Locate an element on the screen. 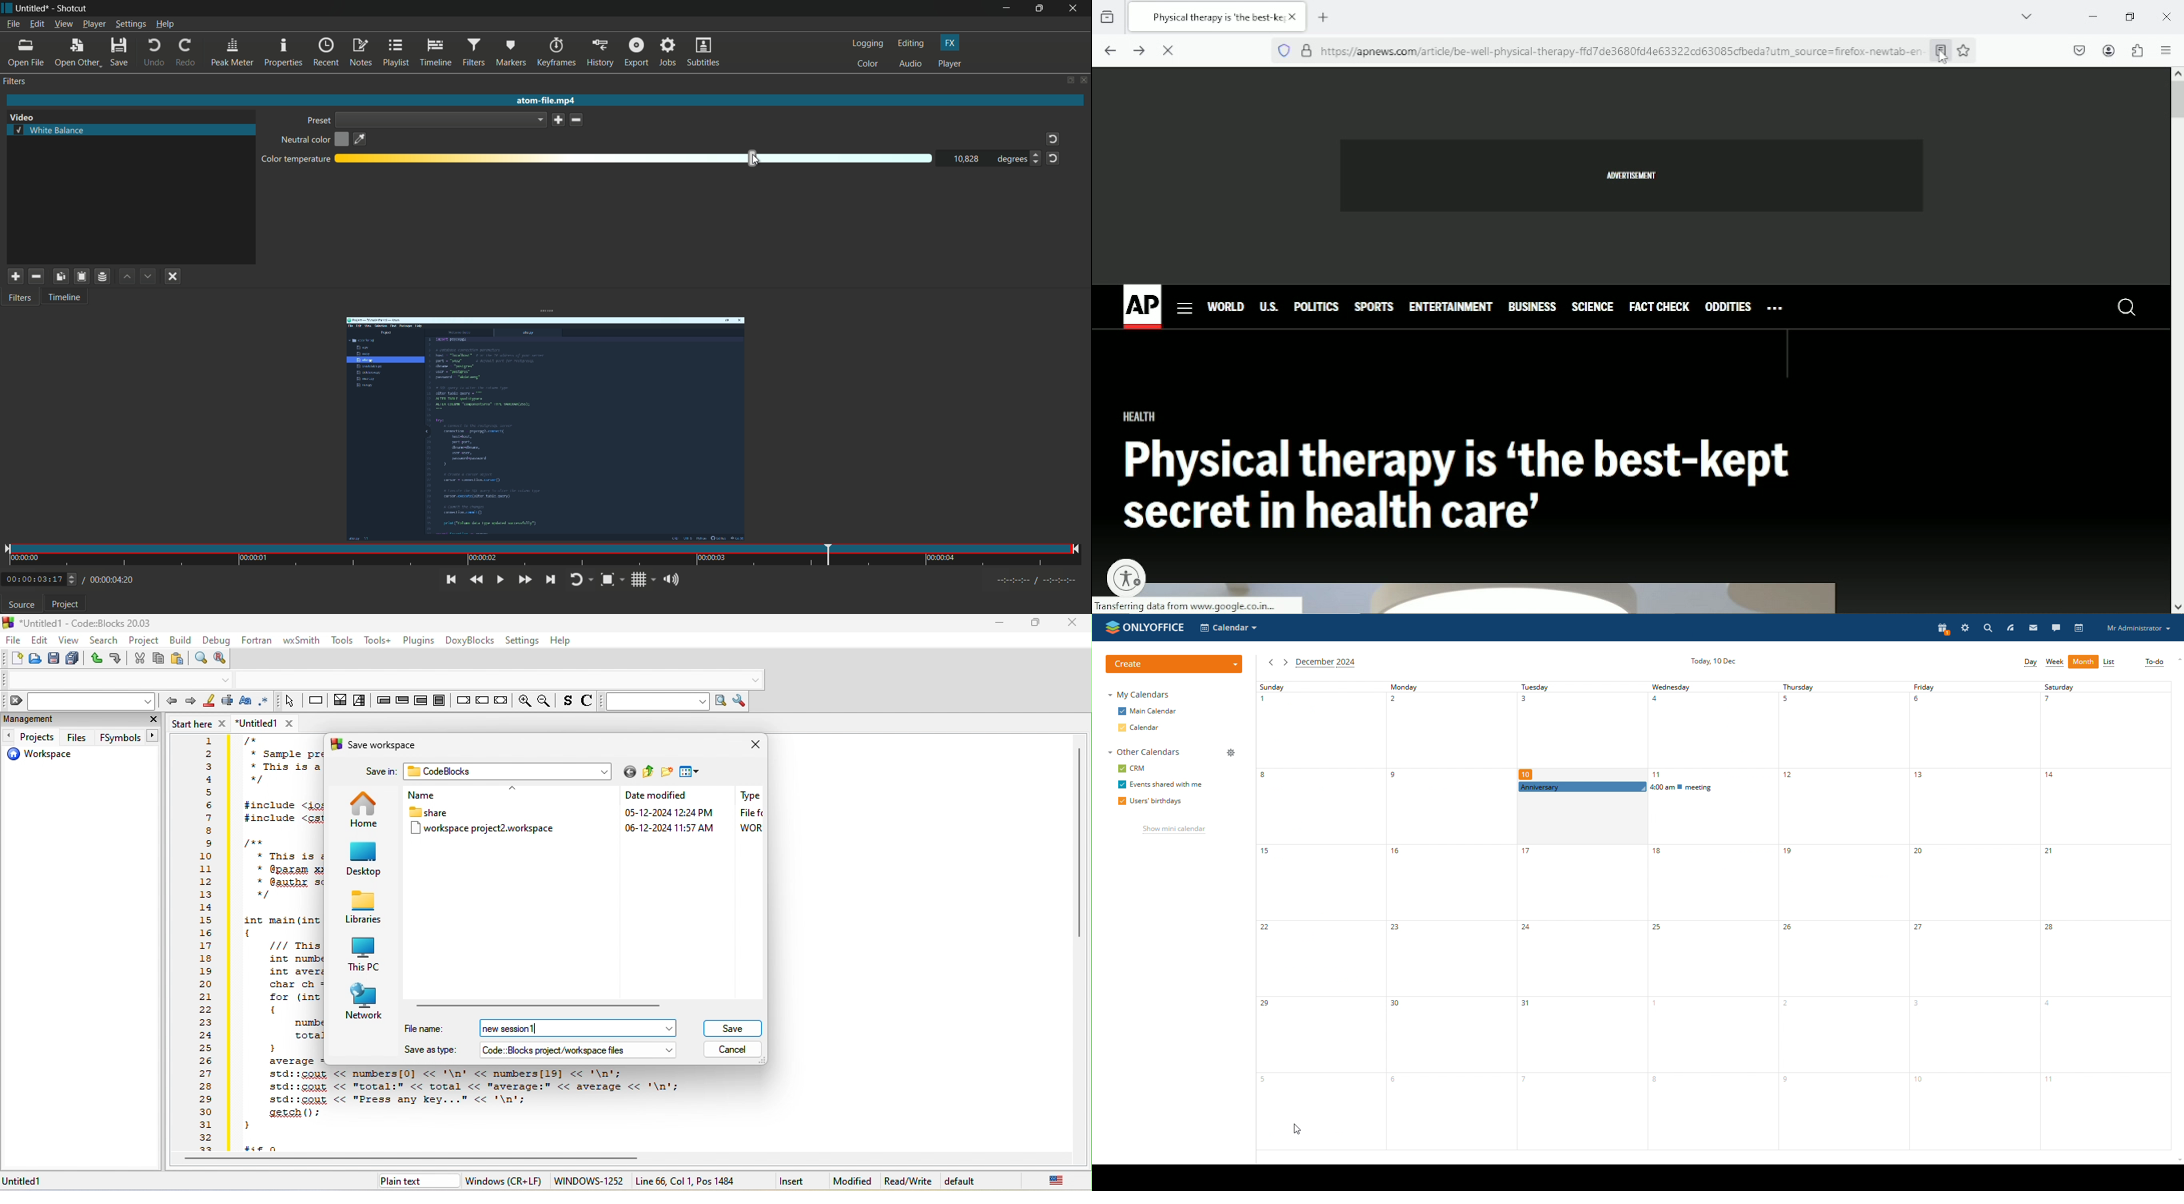  logging is located at coordinates (869, 44).